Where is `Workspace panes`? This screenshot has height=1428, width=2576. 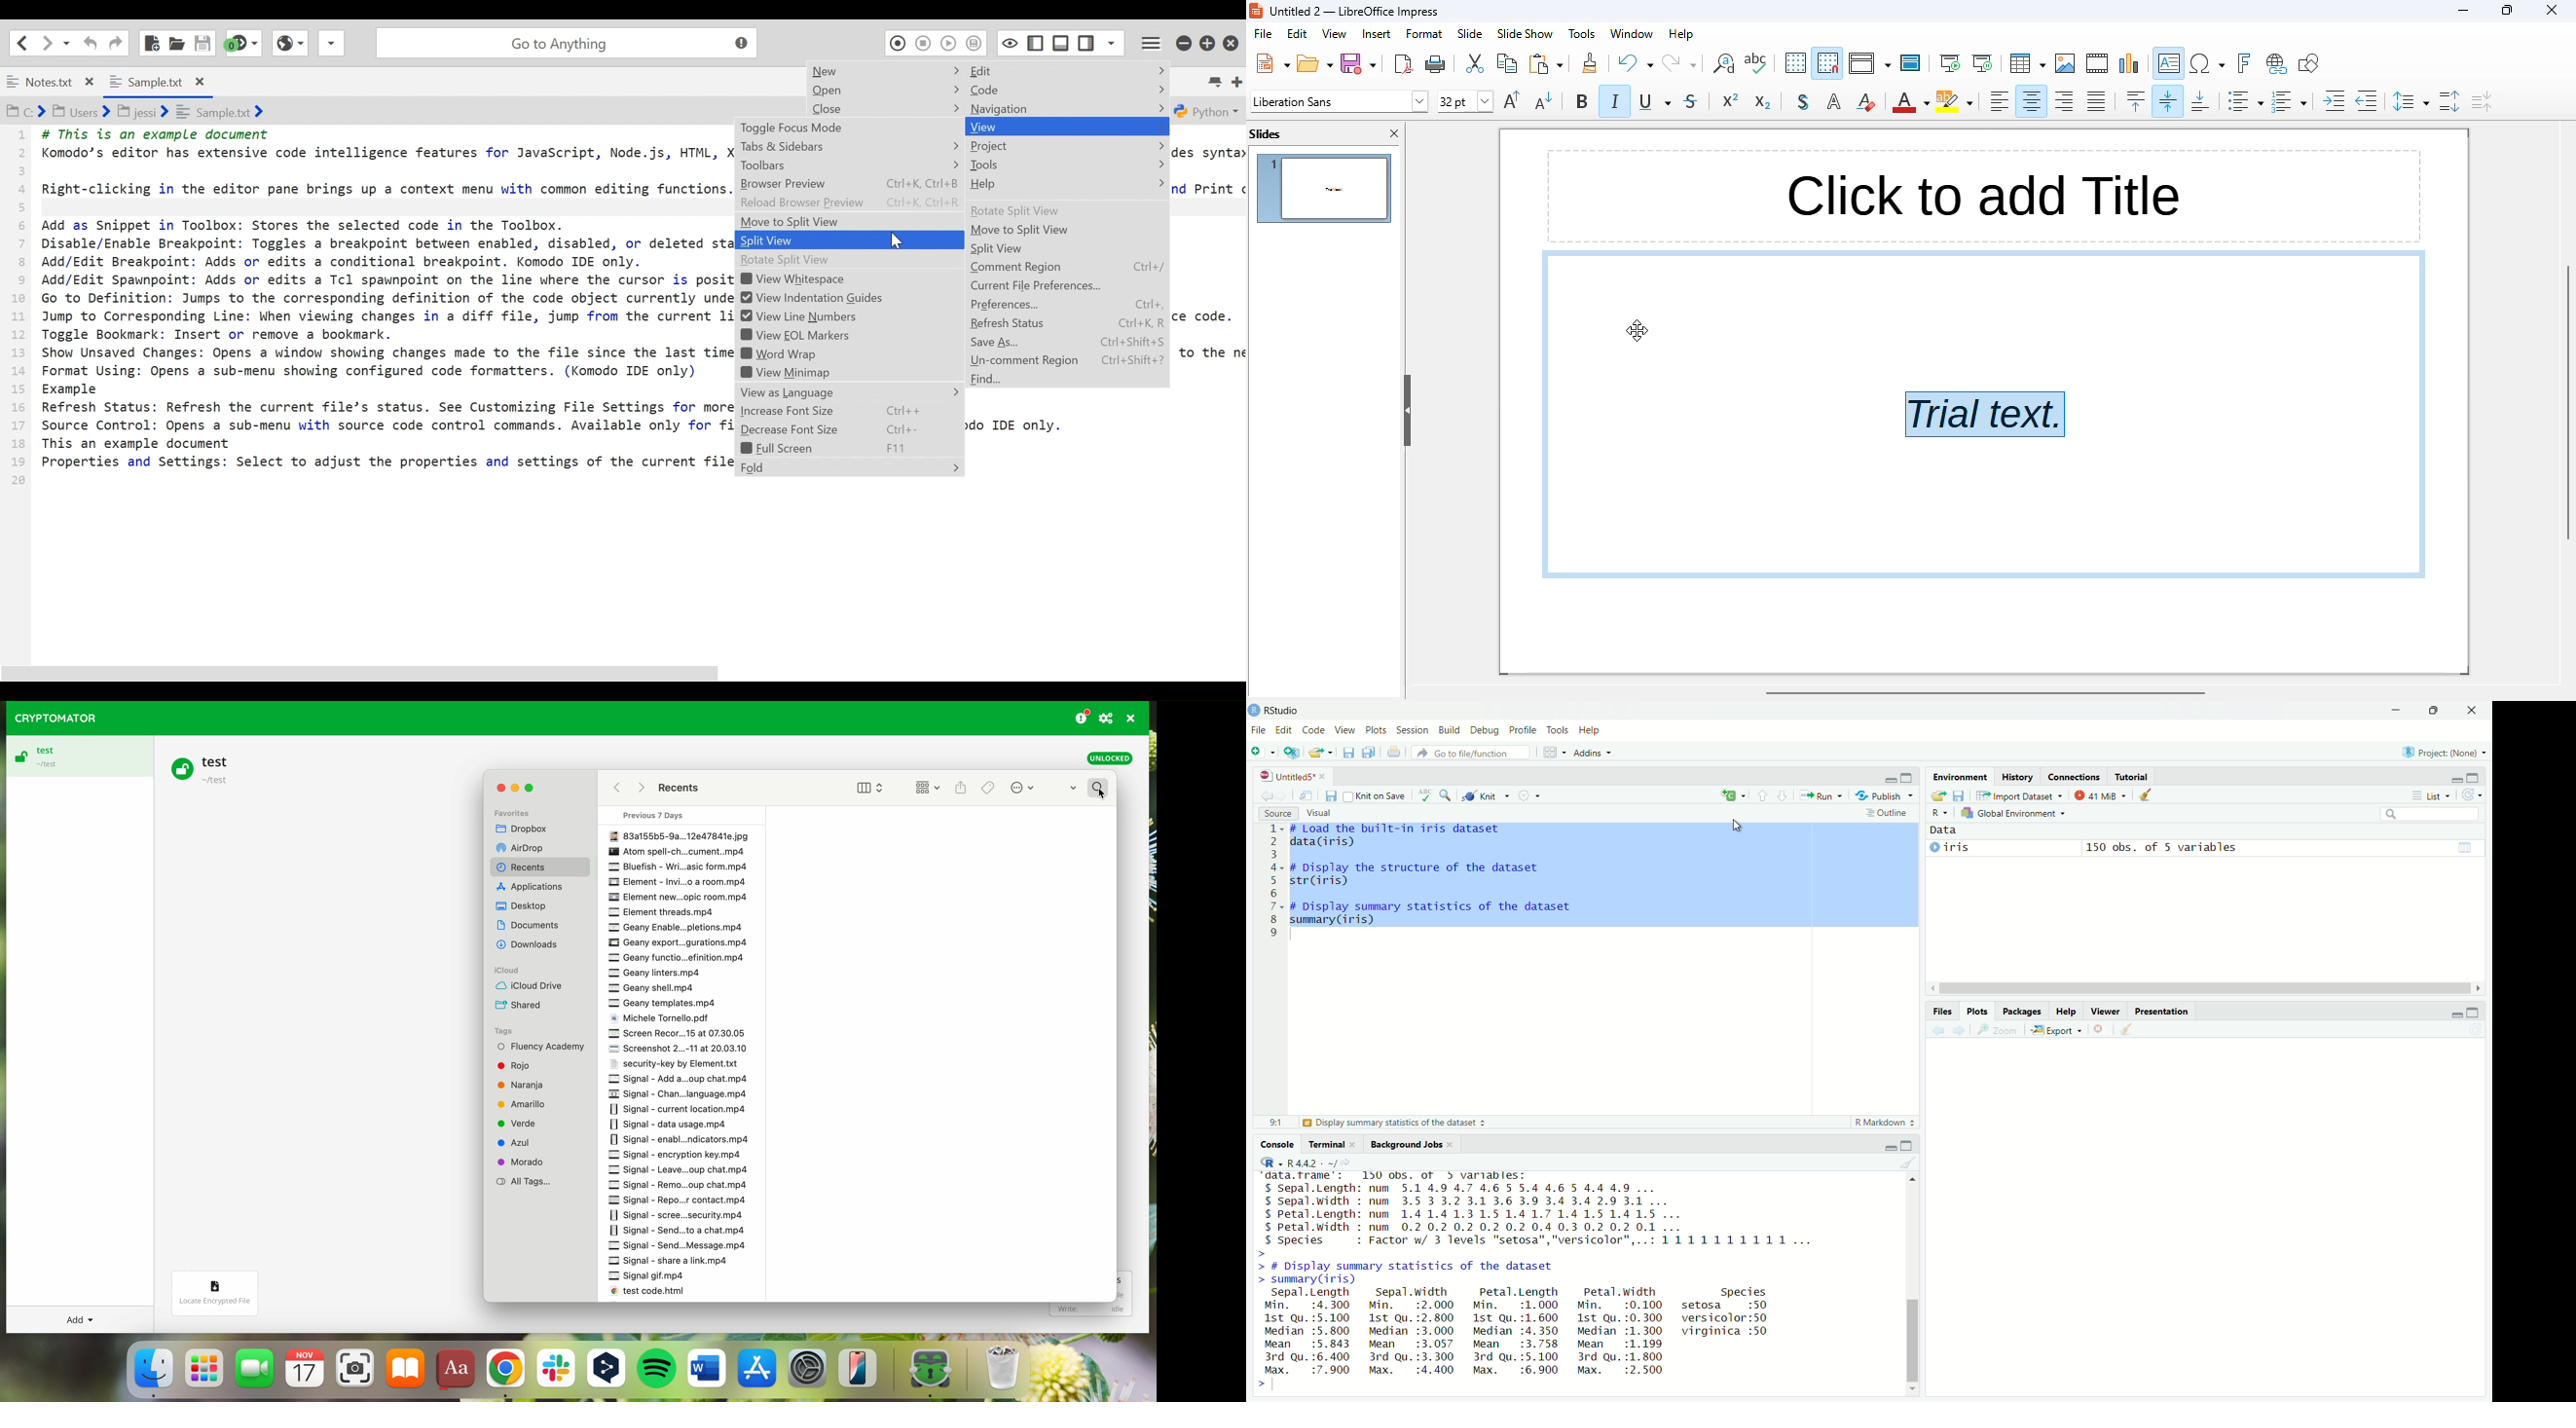 Workspace panes is located at coordinates (1553, 752).